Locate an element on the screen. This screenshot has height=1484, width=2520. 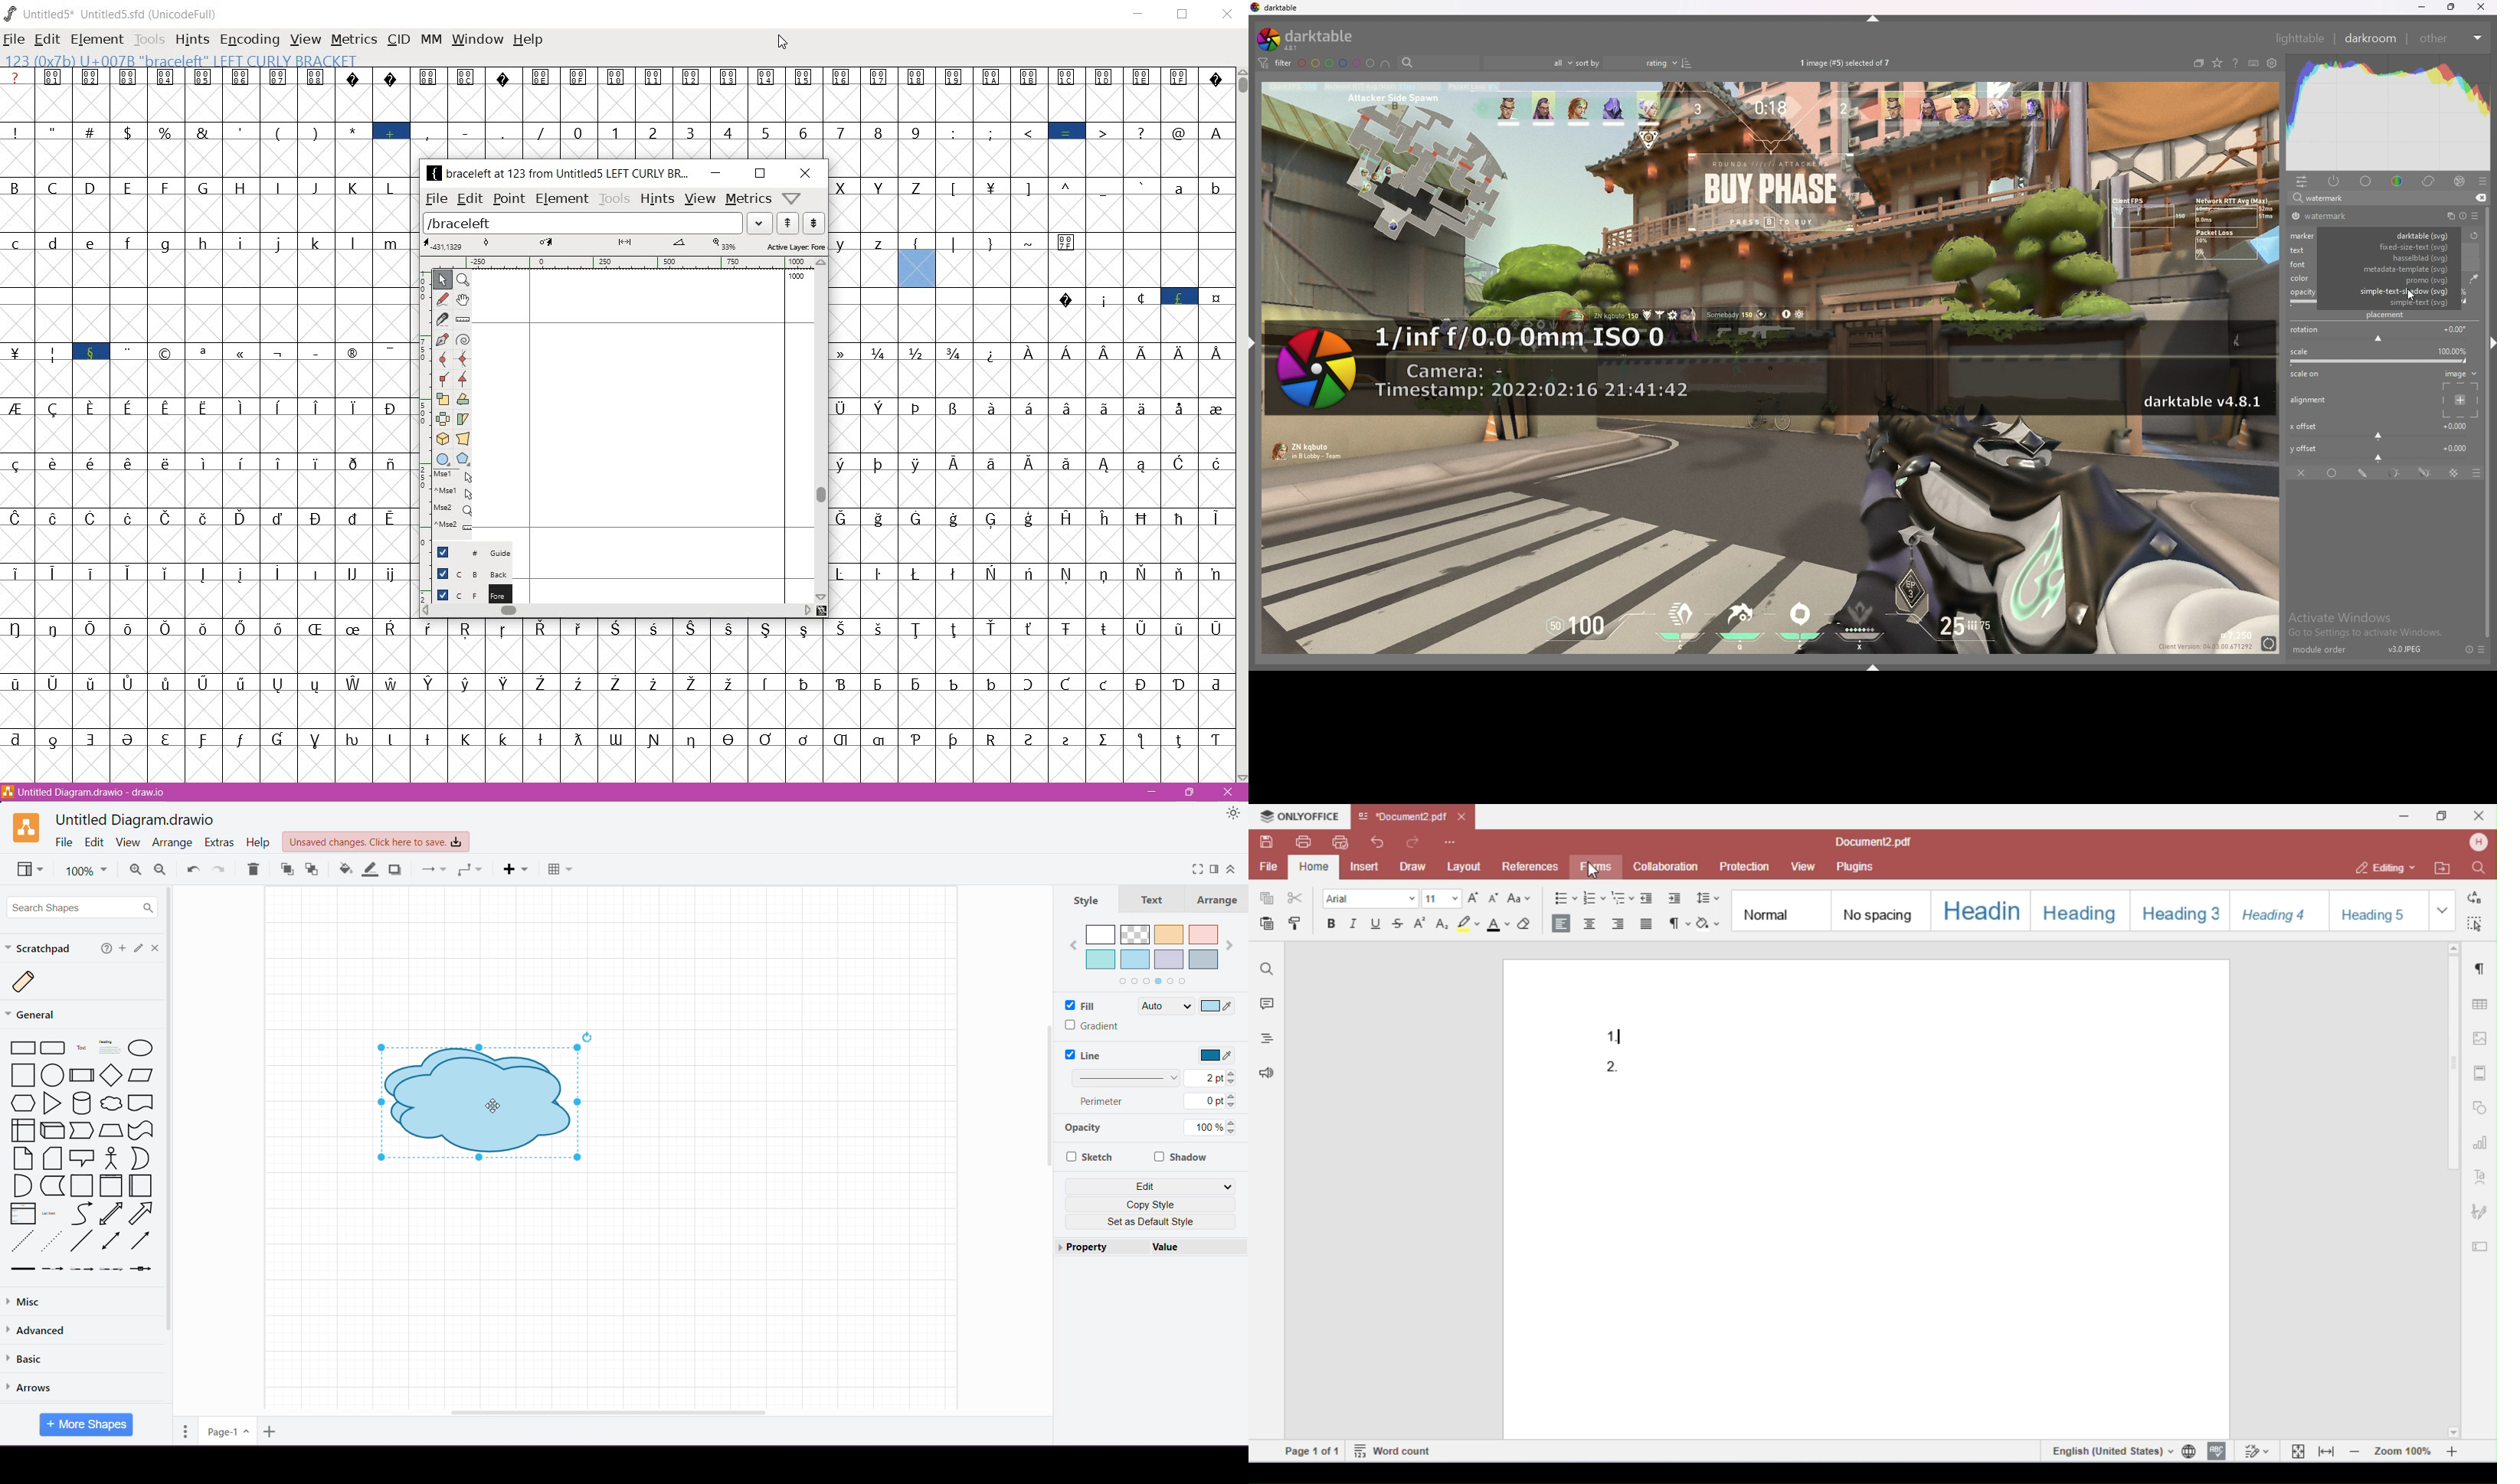
help is located at coordinates (2235, 64).